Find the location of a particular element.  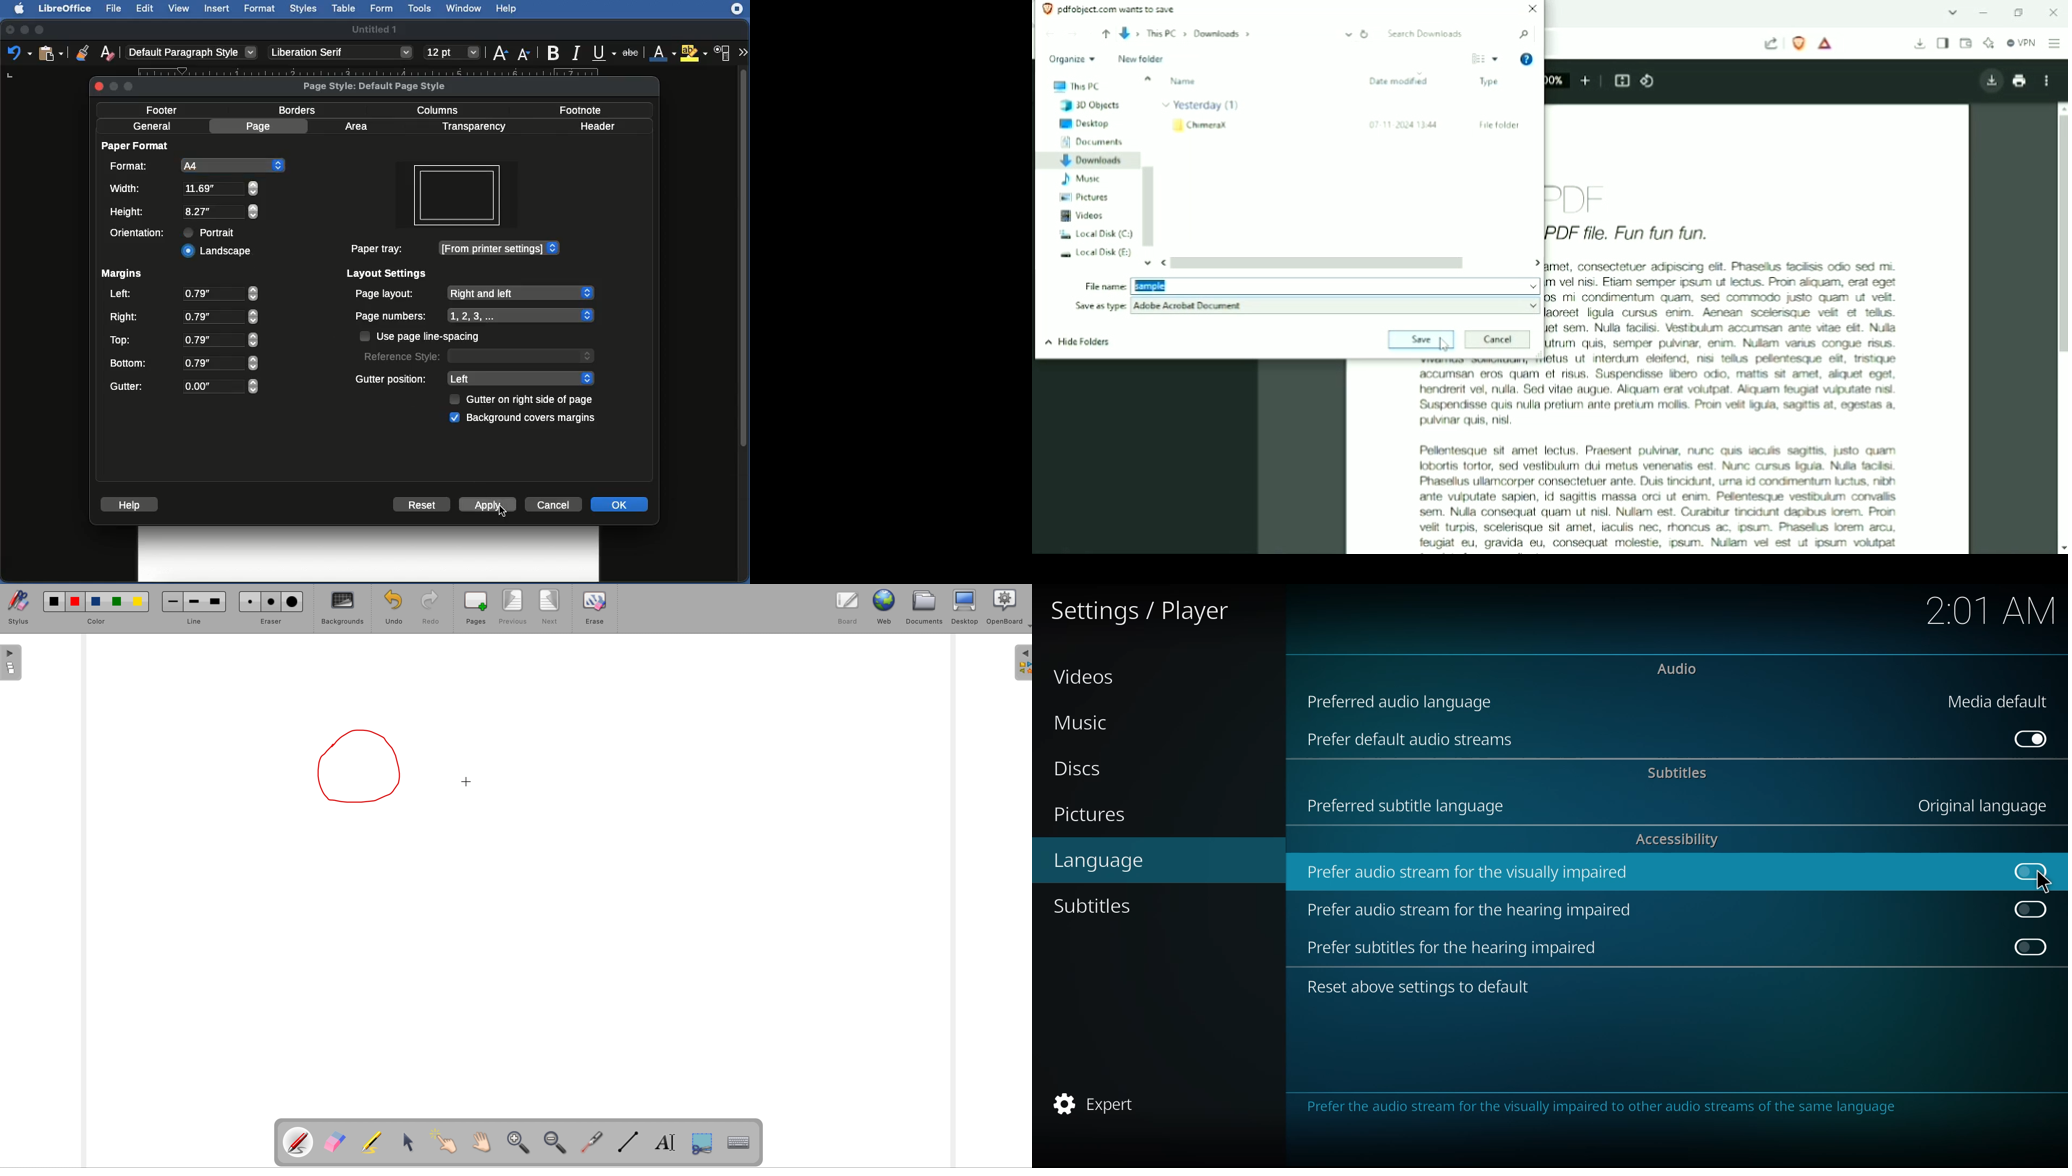

page is located at coordinates (11, 663).